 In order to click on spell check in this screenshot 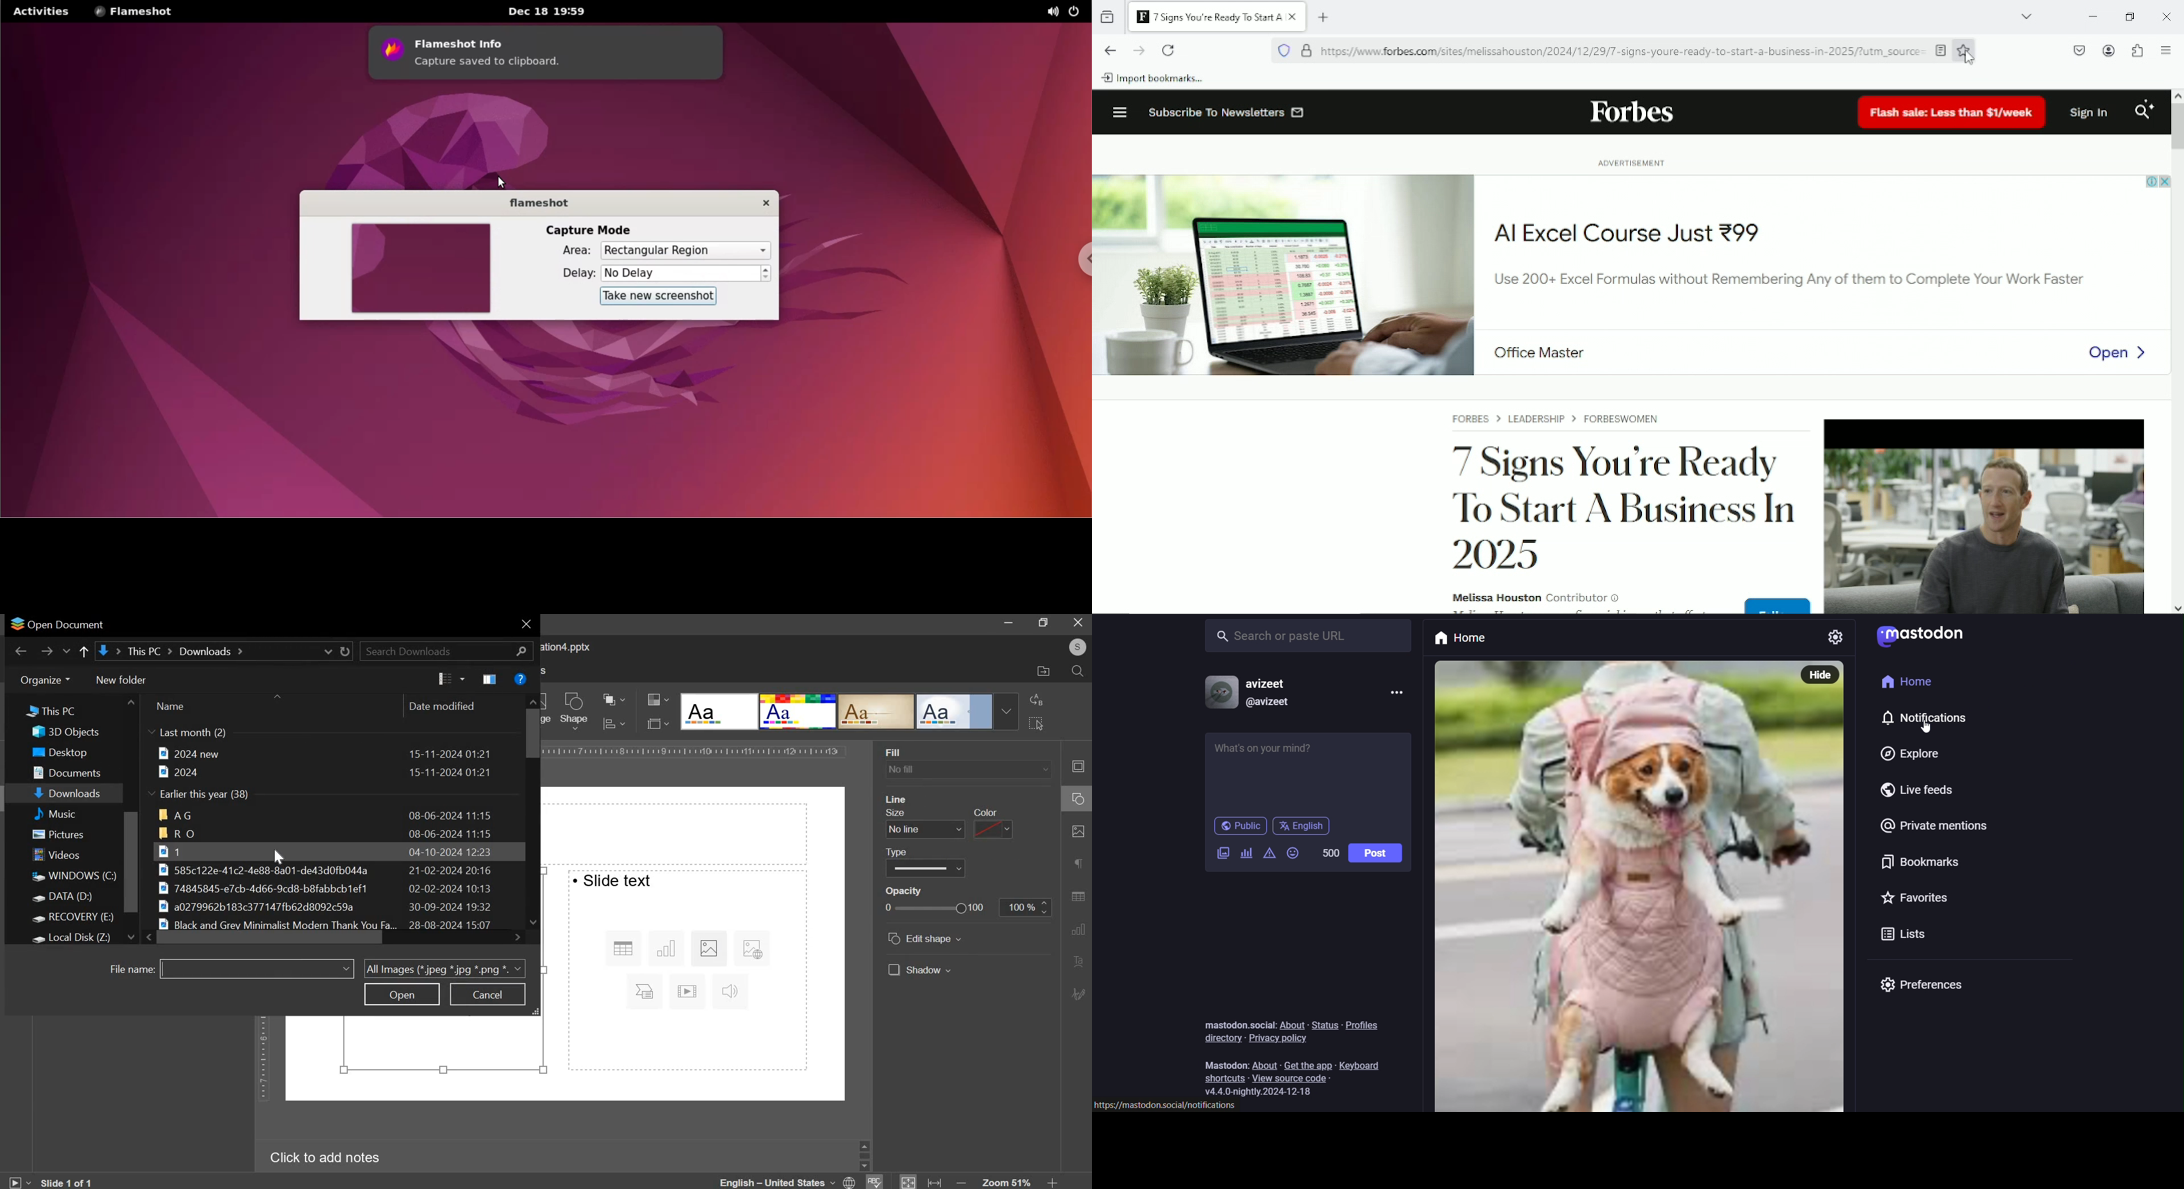, I will do `click(876, 1182)`.